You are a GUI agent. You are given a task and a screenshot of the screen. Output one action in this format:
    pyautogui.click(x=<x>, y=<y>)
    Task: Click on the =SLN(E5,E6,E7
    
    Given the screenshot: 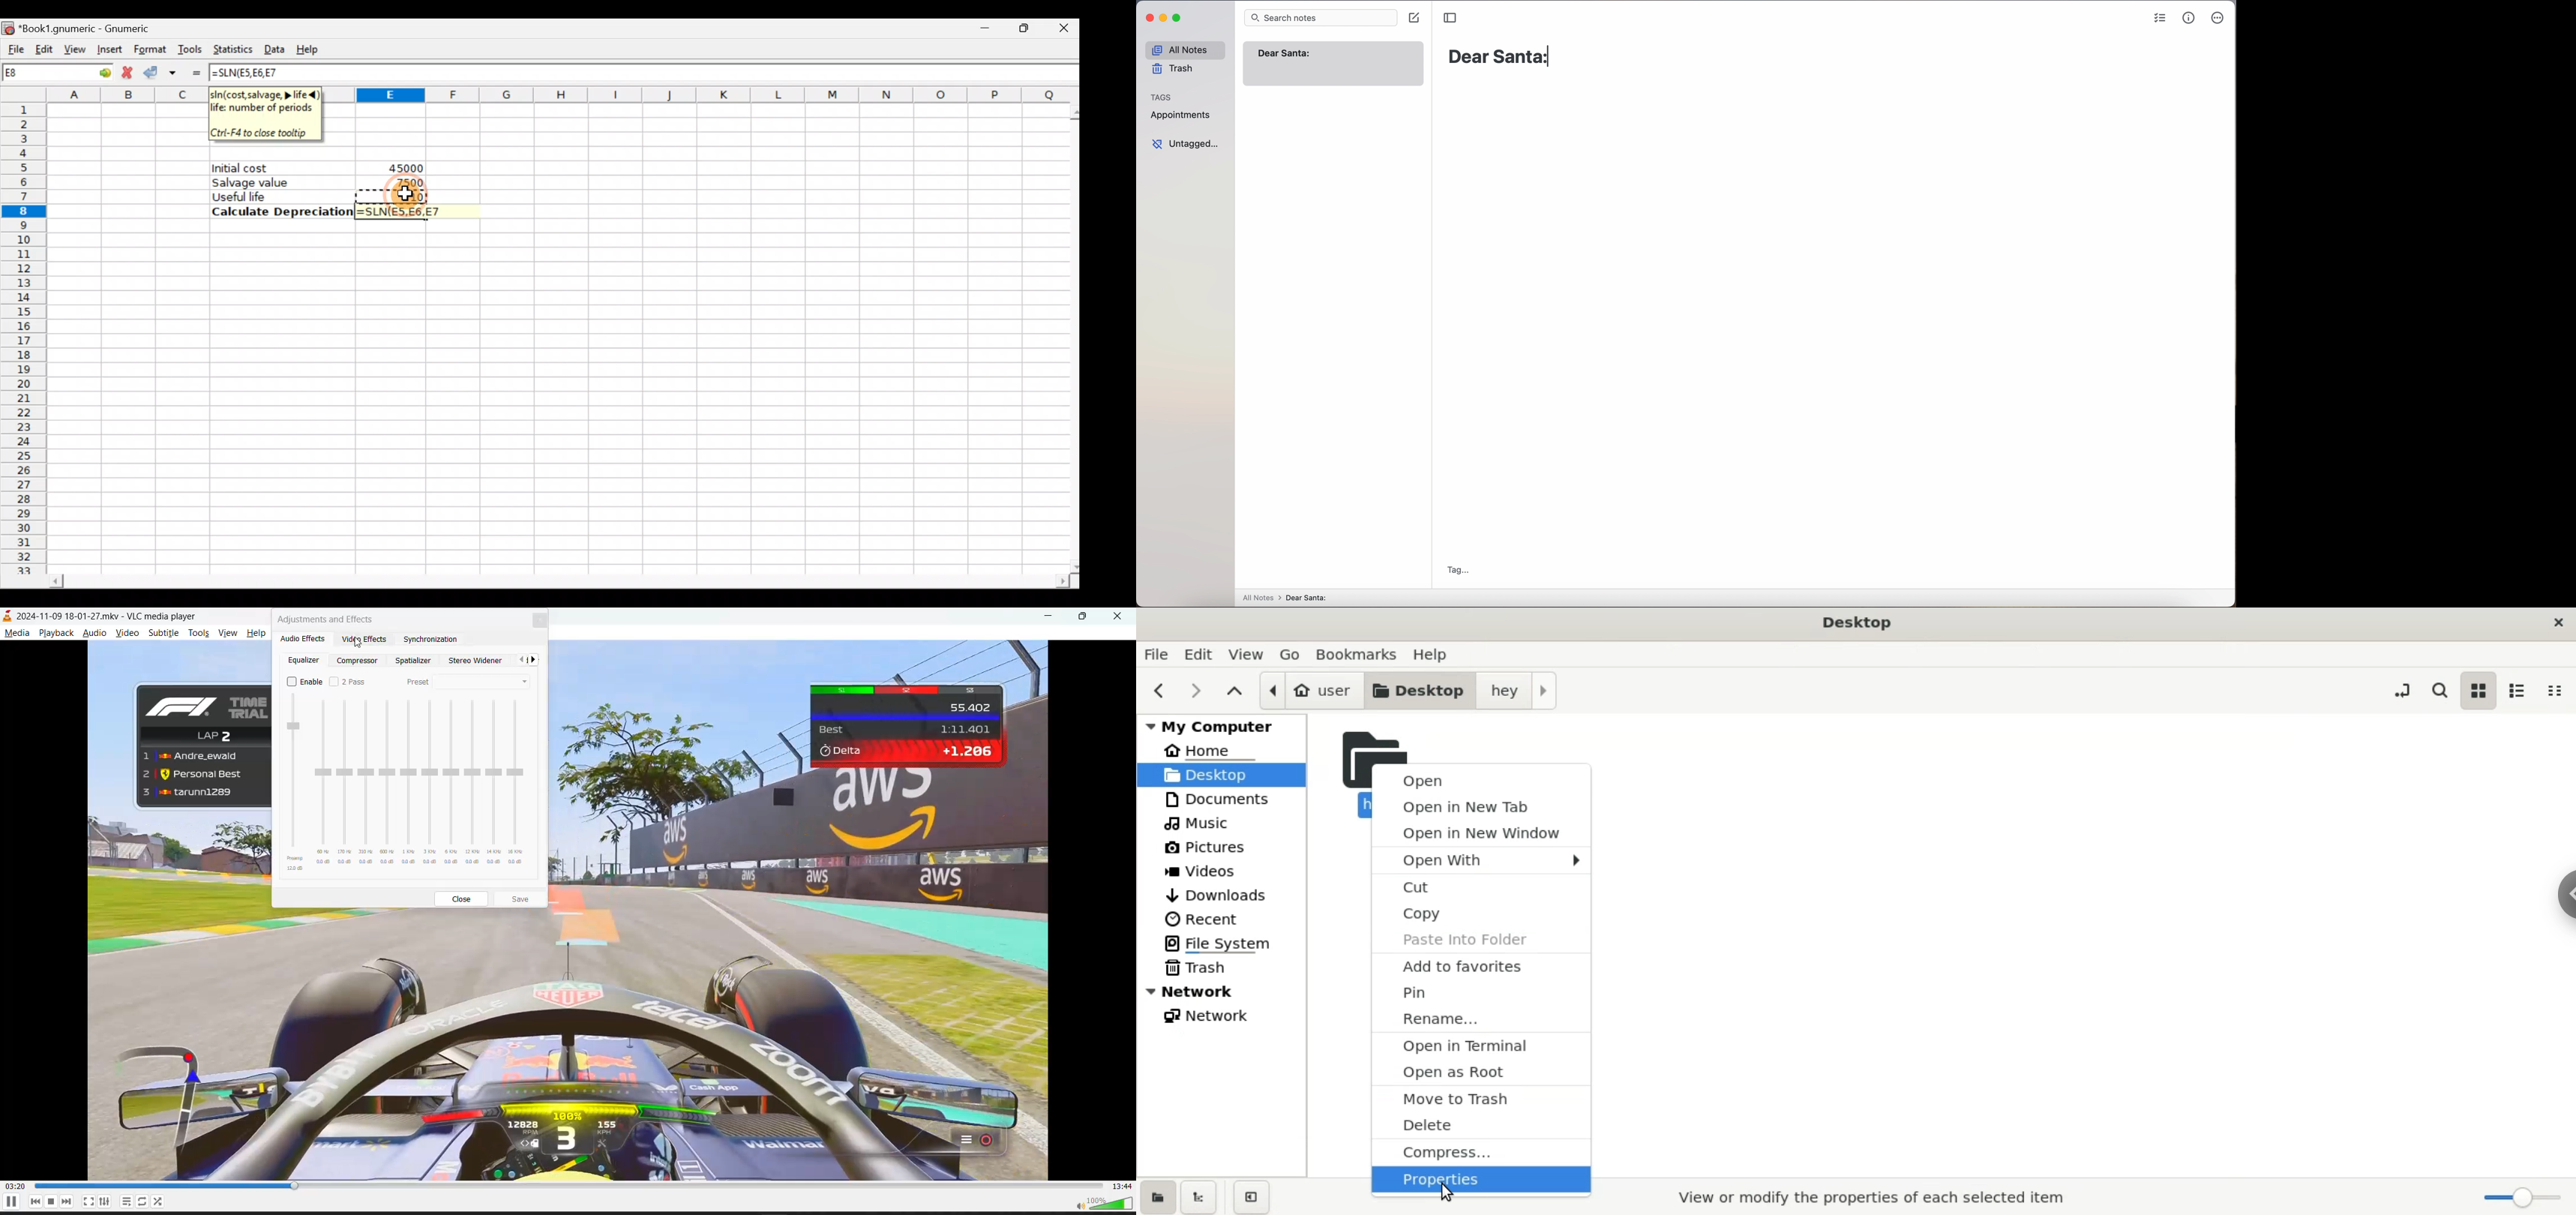 What is the action you would take?
    pyautogui.click(x=407, y=212)
    